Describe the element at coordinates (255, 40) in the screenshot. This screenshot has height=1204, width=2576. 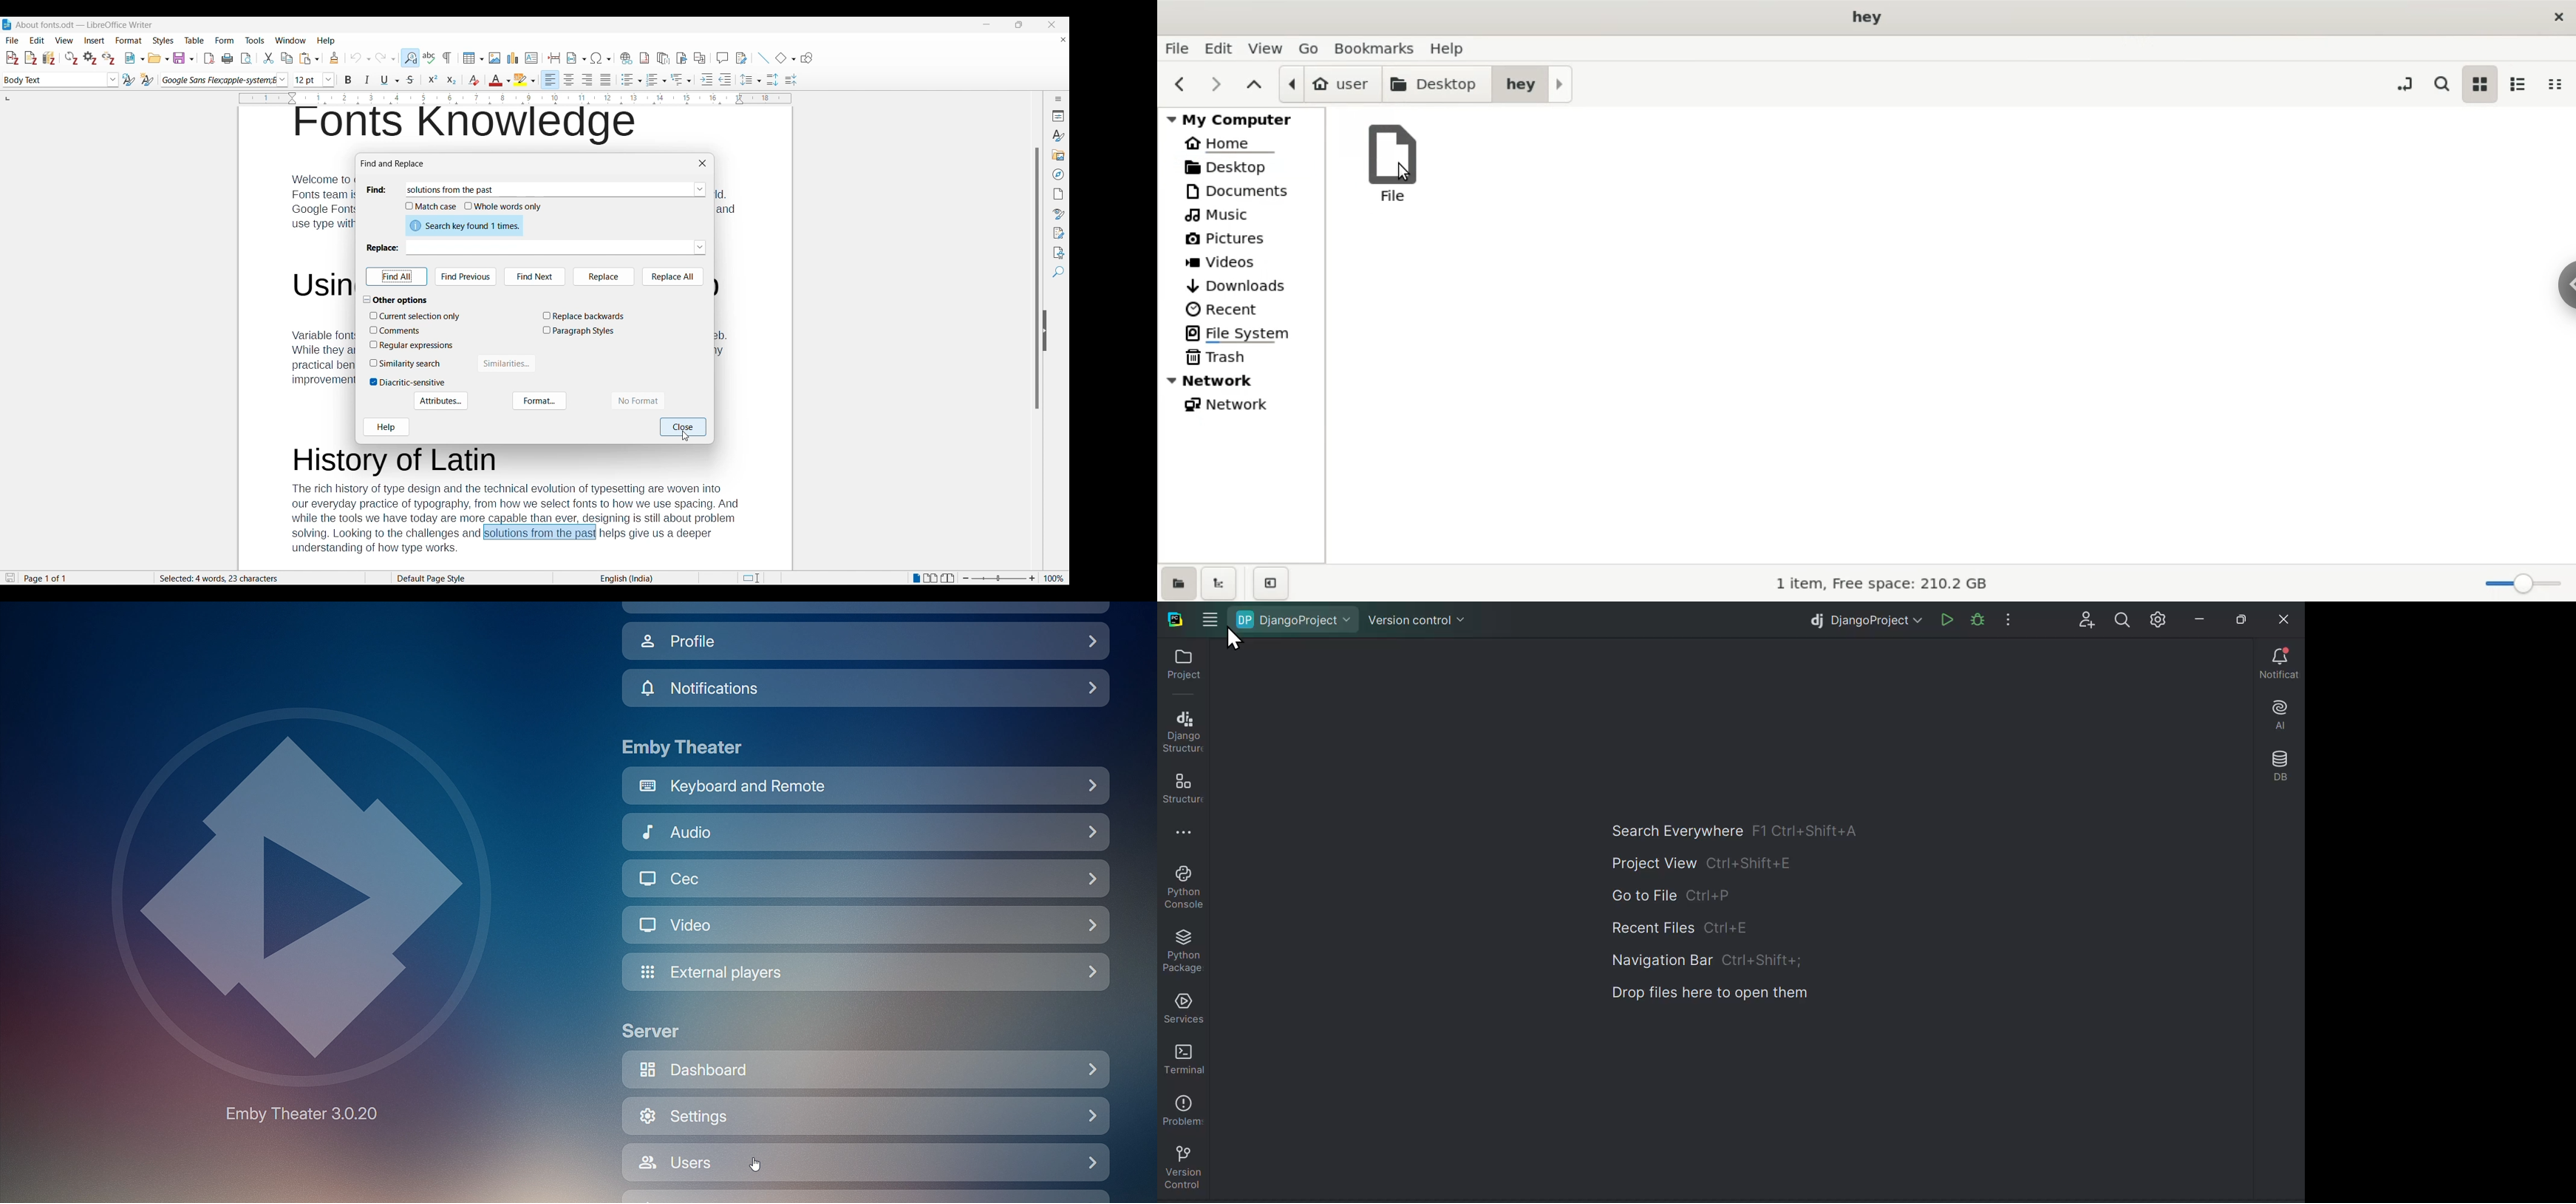
I see `Tools menu` at that location.